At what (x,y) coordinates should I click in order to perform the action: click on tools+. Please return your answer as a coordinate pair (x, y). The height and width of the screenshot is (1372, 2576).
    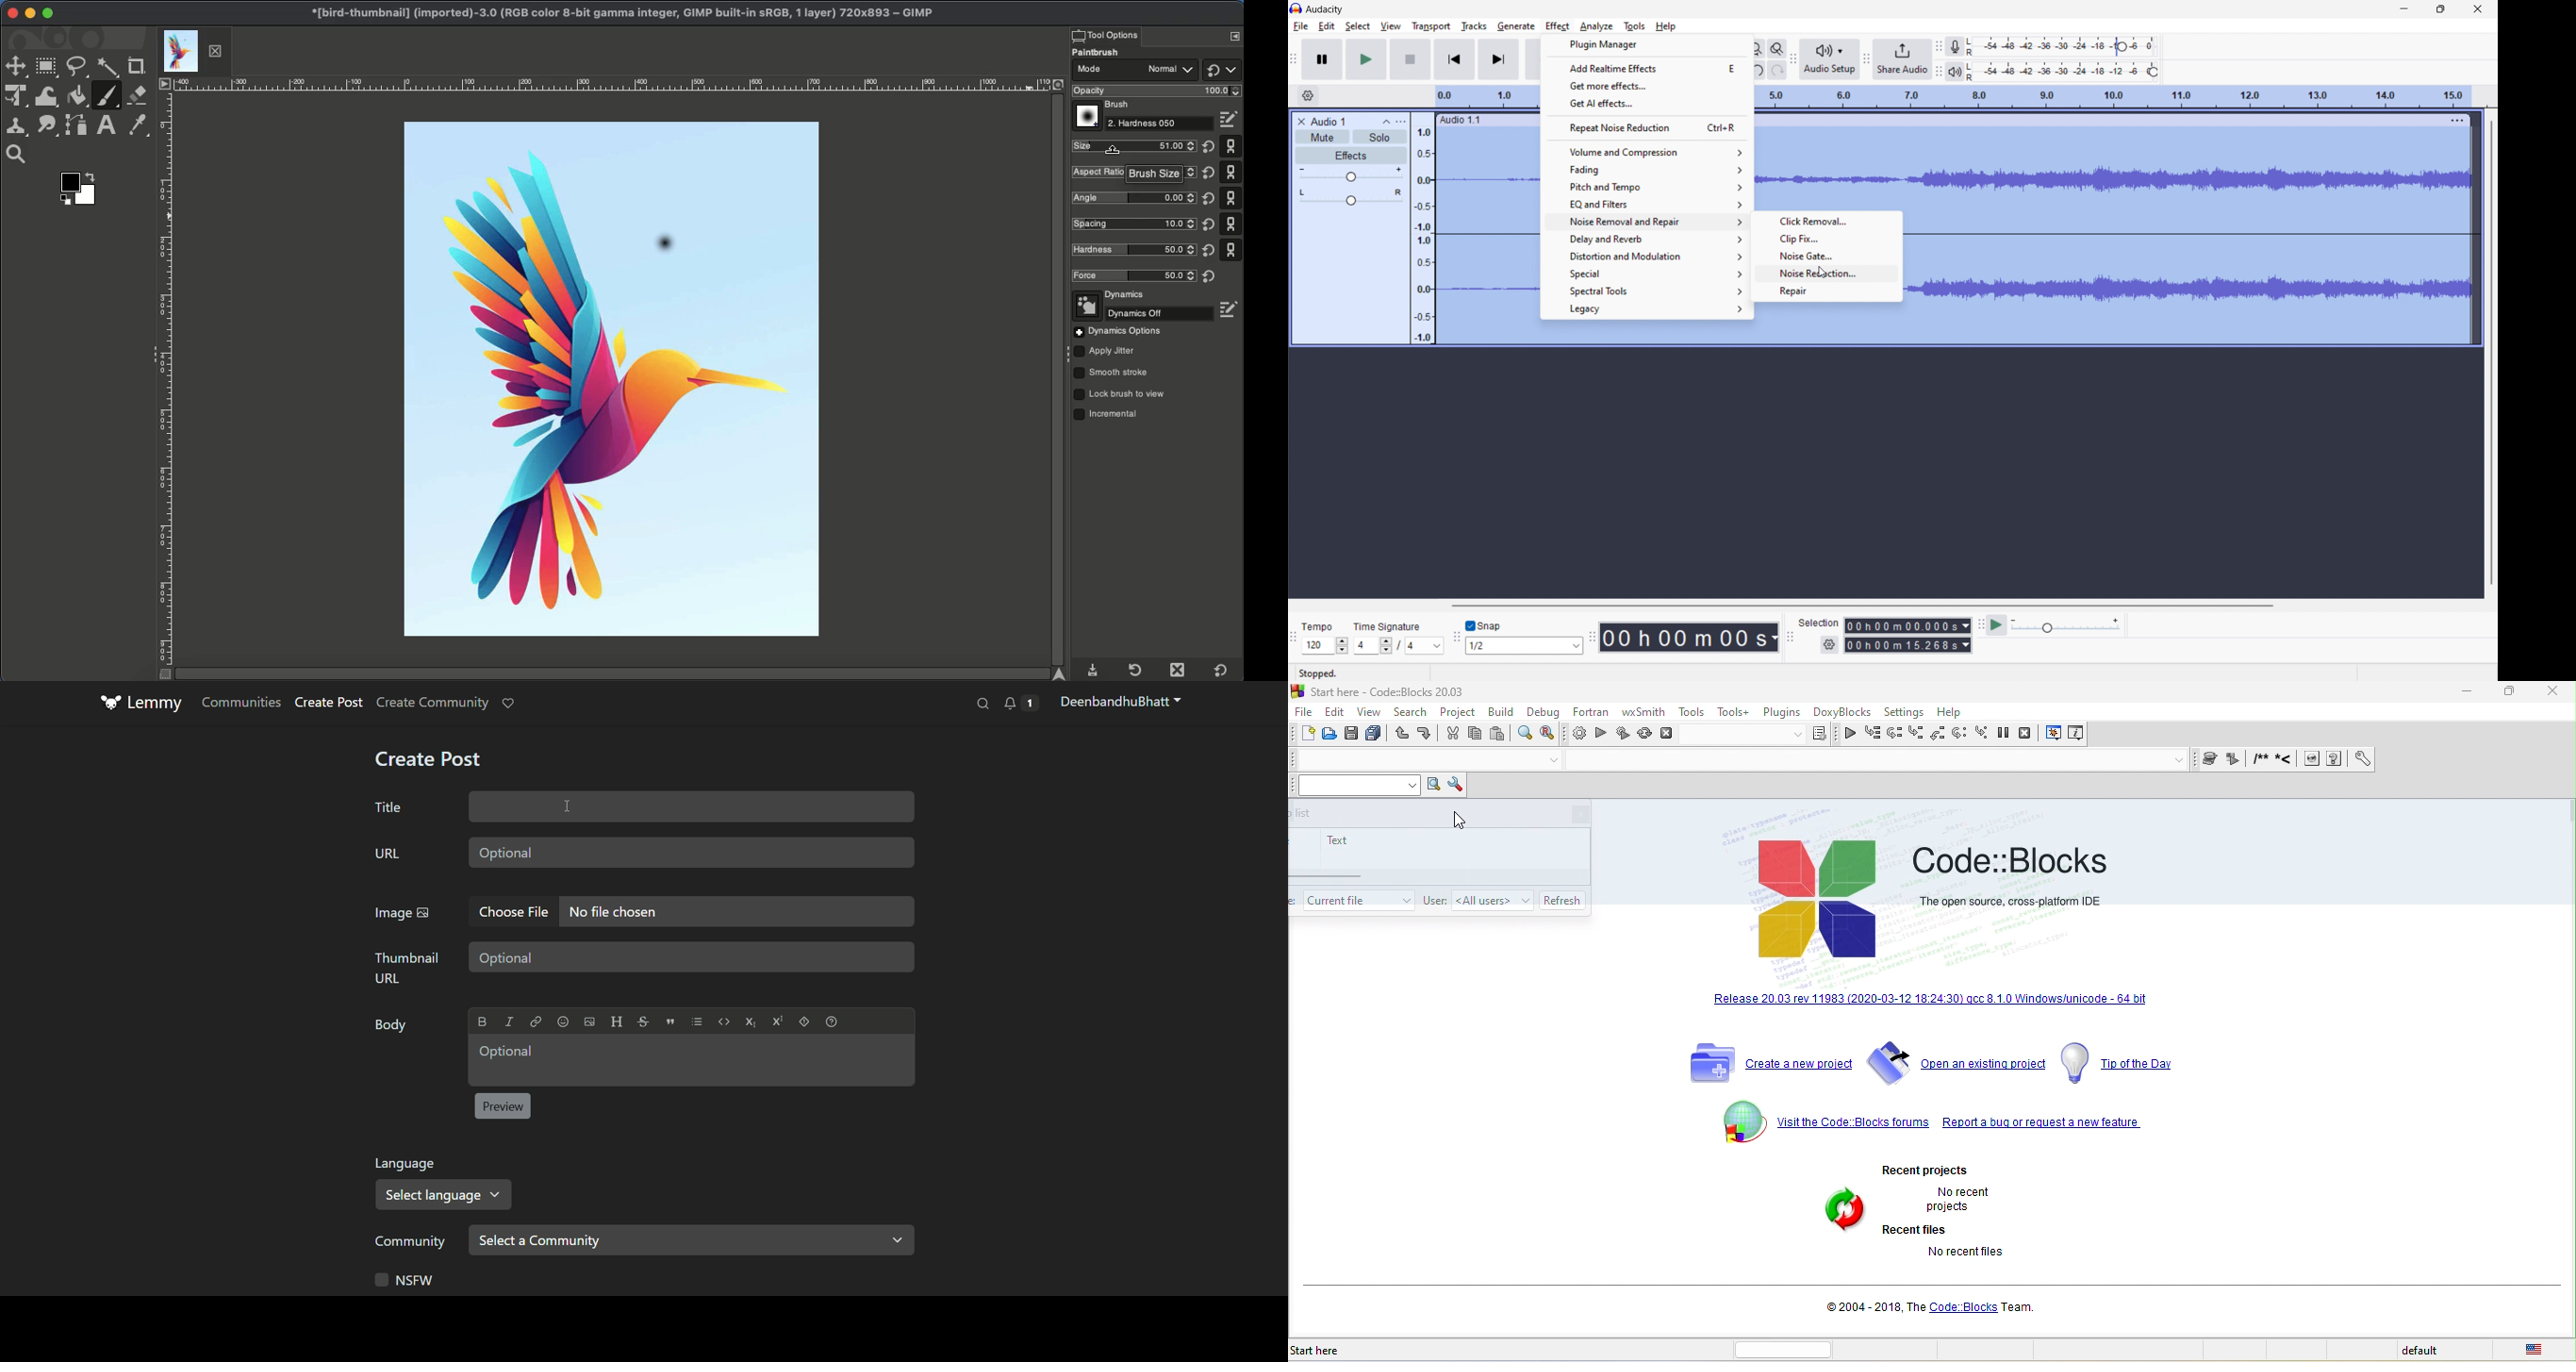
    Looking at the image, I should click on (1734, 713).